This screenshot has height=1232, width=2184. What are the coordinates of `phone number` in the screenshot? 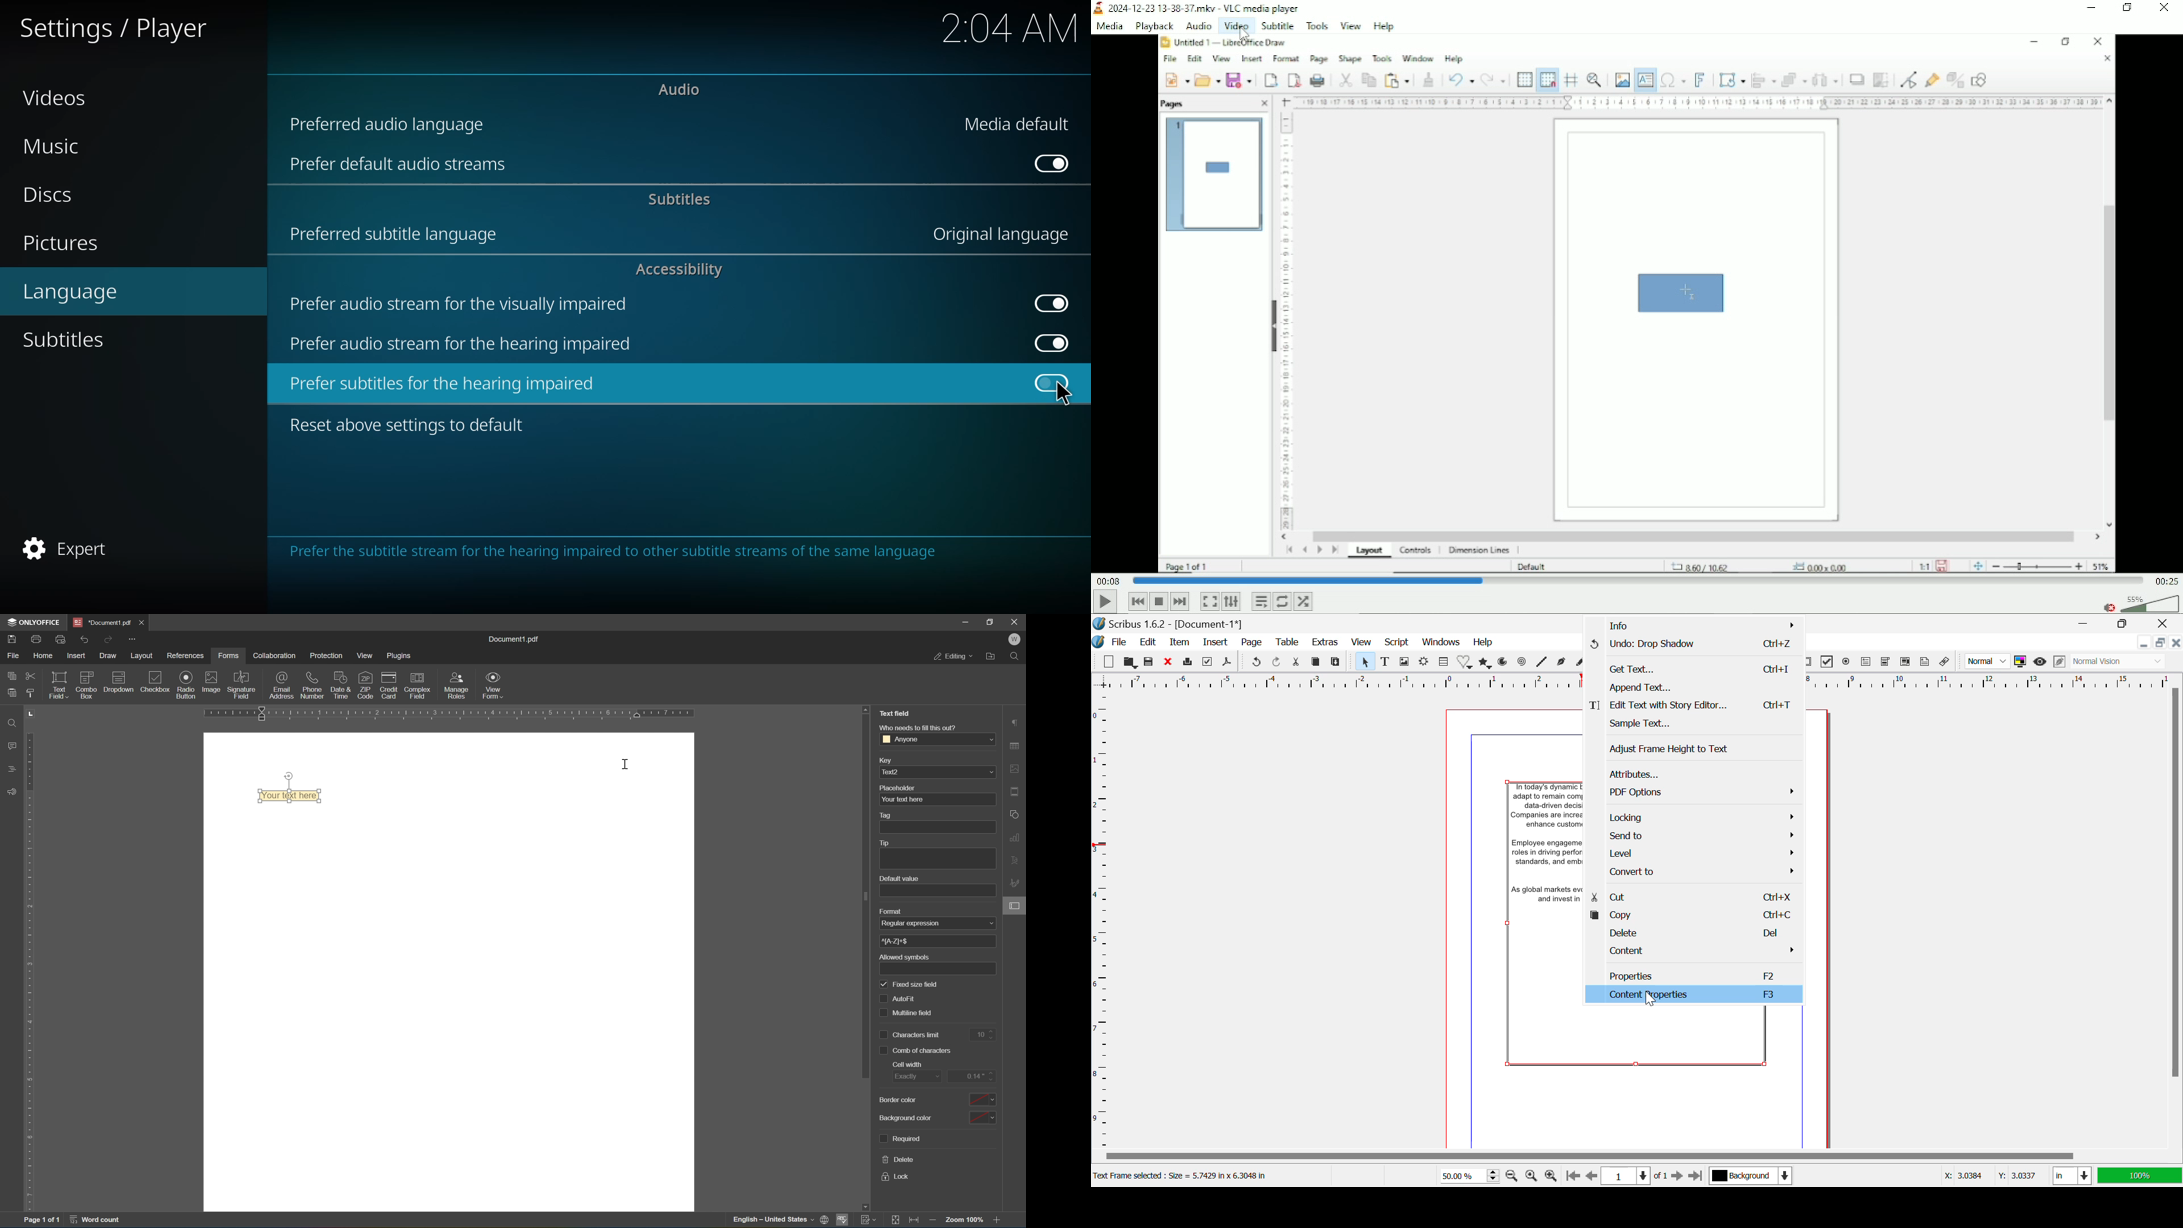 It's located at (311, 684).